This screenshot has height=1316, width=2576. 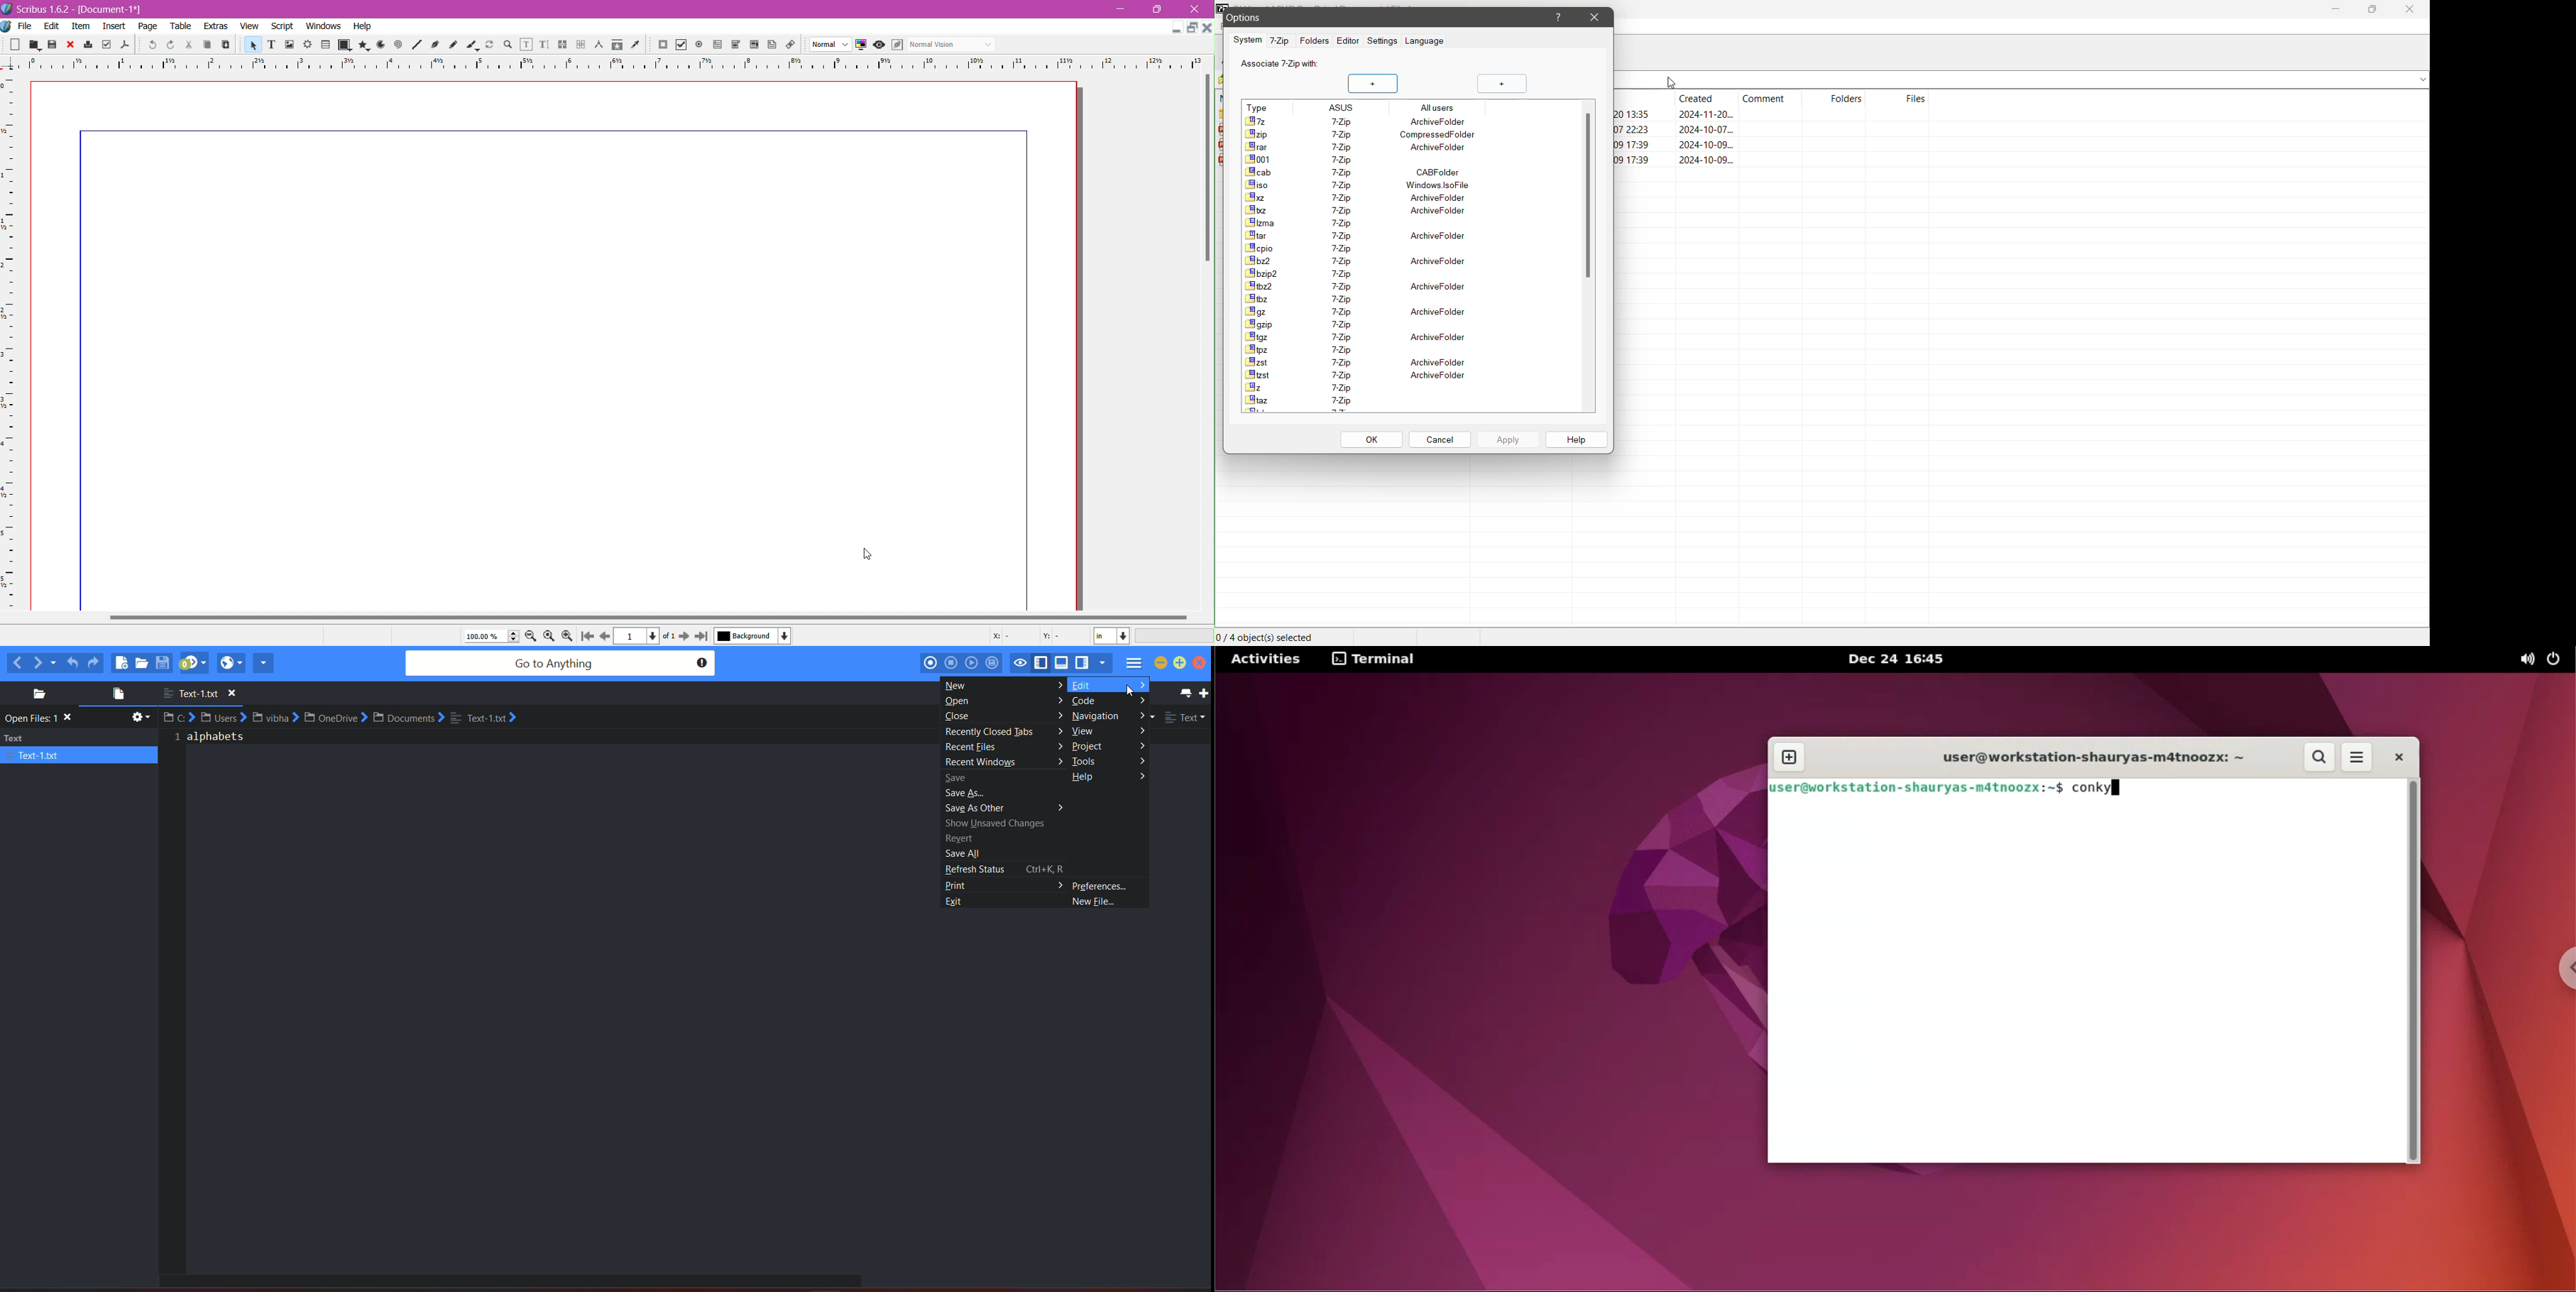 What do you see at coordinates (868, 555) in the screenshot?
I see `Cursor` at bounding box center [868, 555].